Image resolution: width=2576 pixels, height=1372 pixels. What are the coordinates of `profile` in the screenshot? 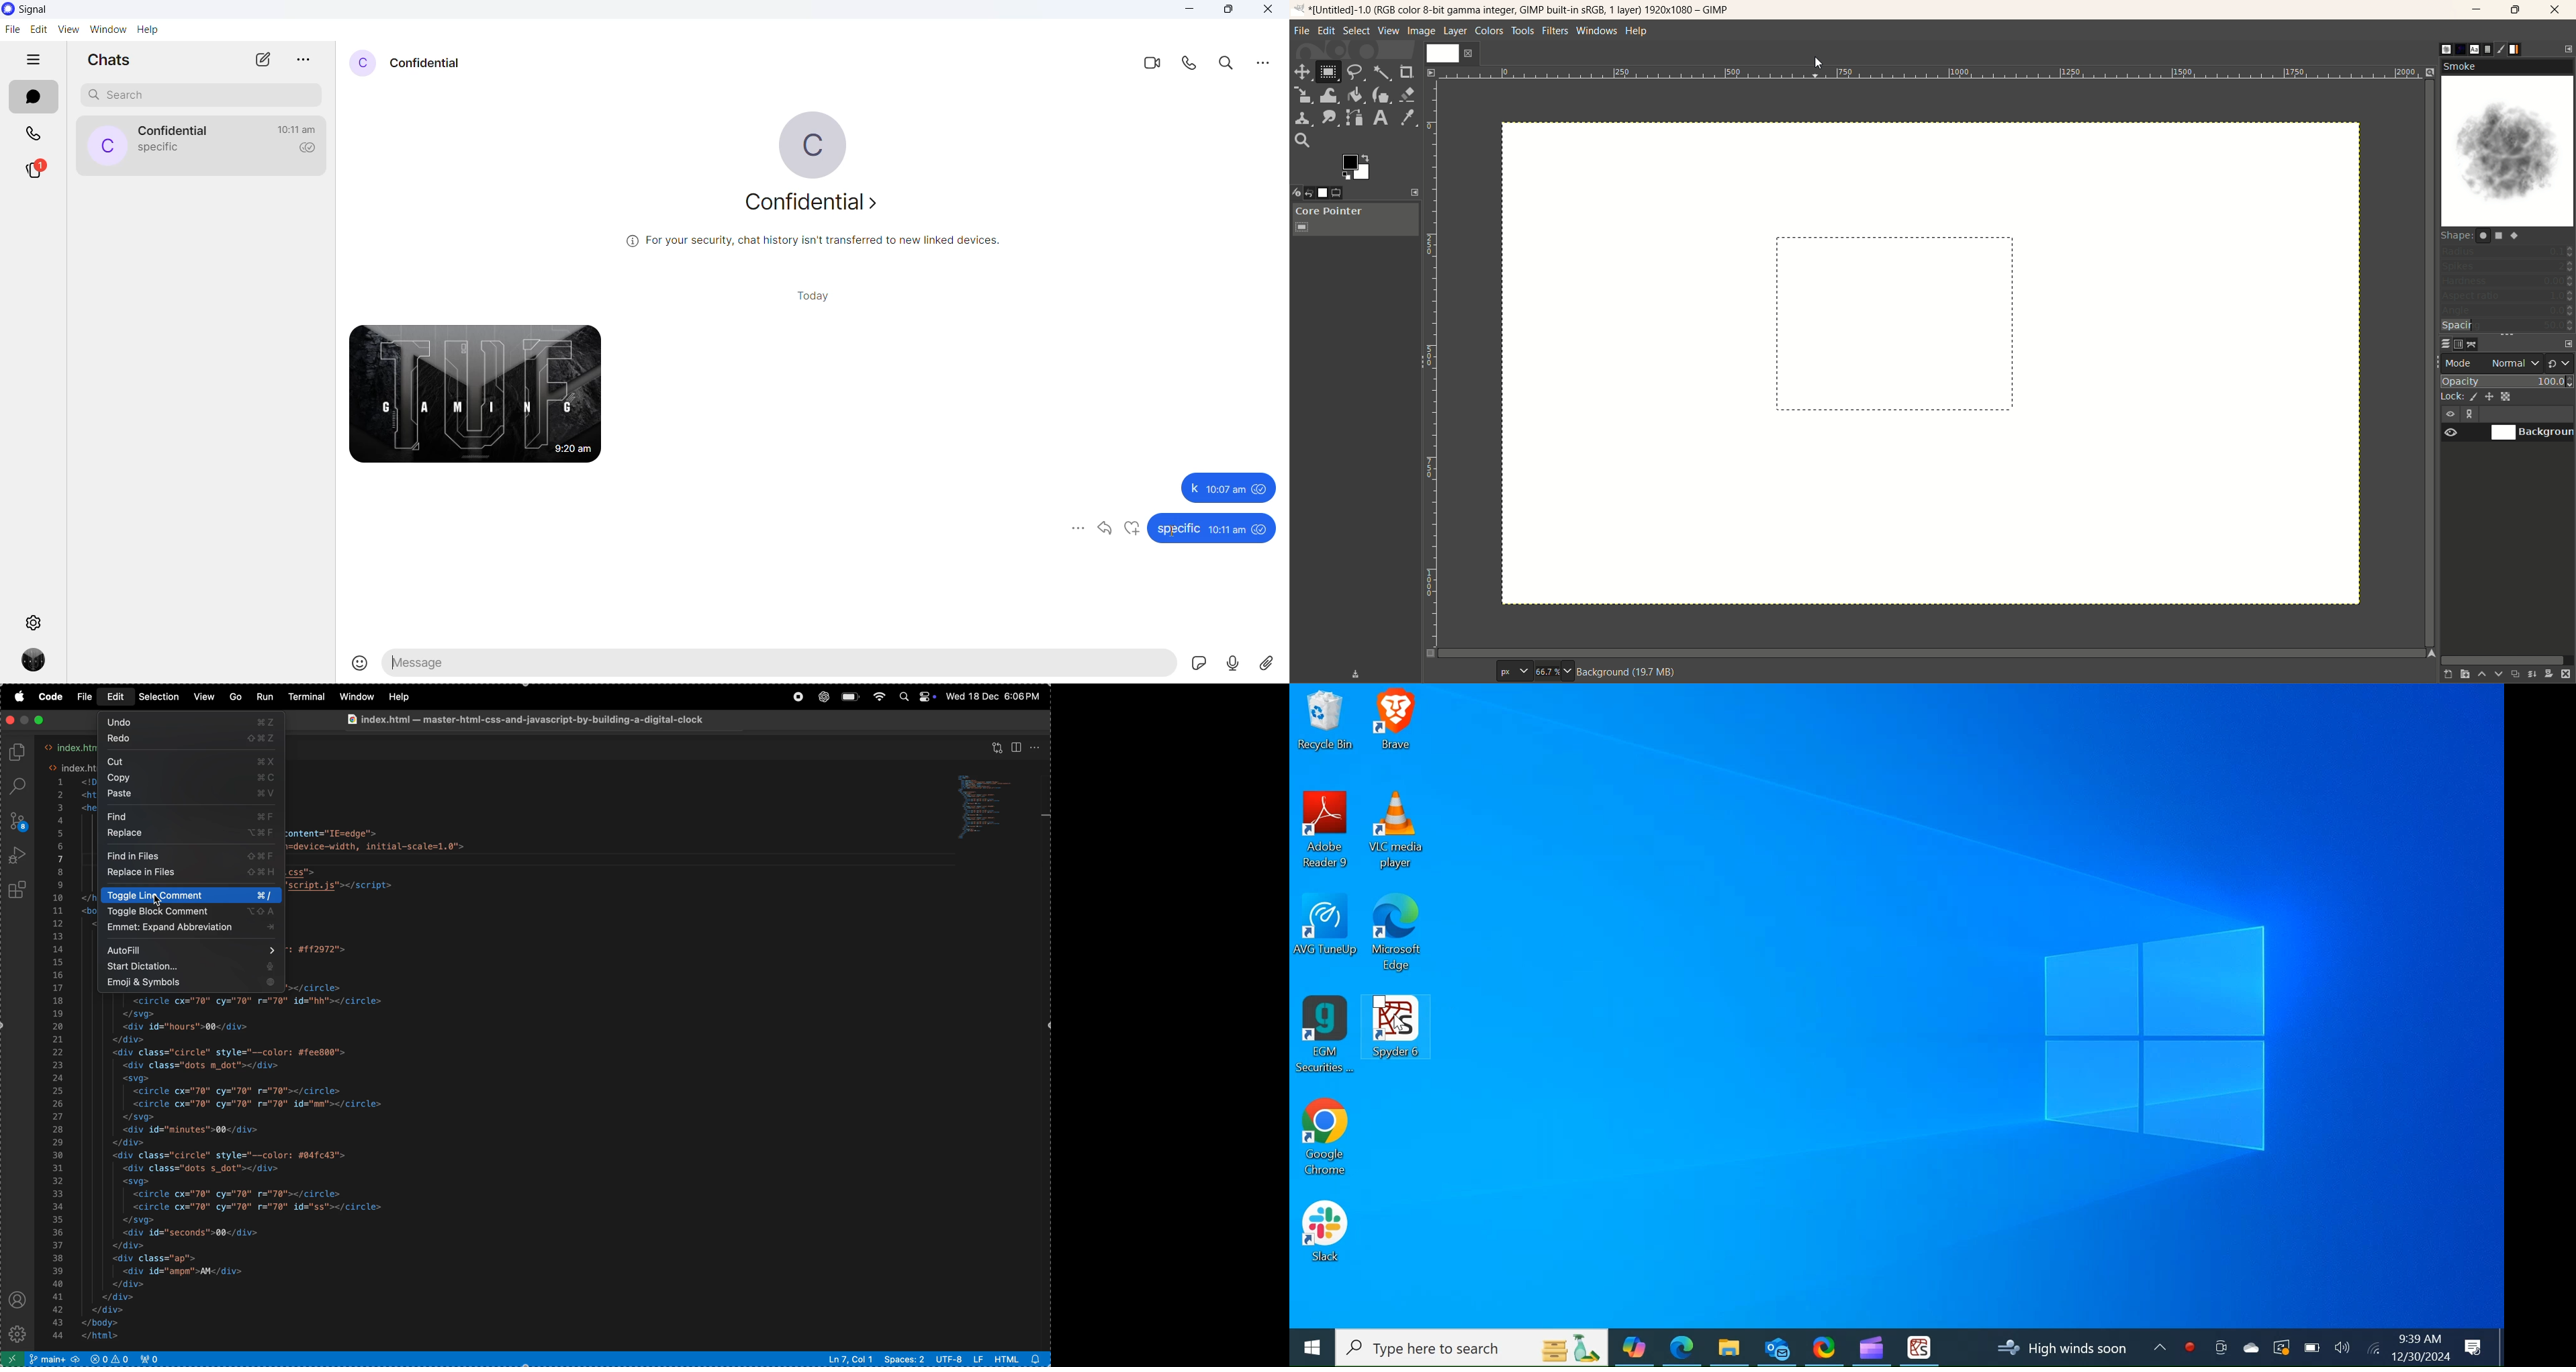 It's located at (17, 1300).